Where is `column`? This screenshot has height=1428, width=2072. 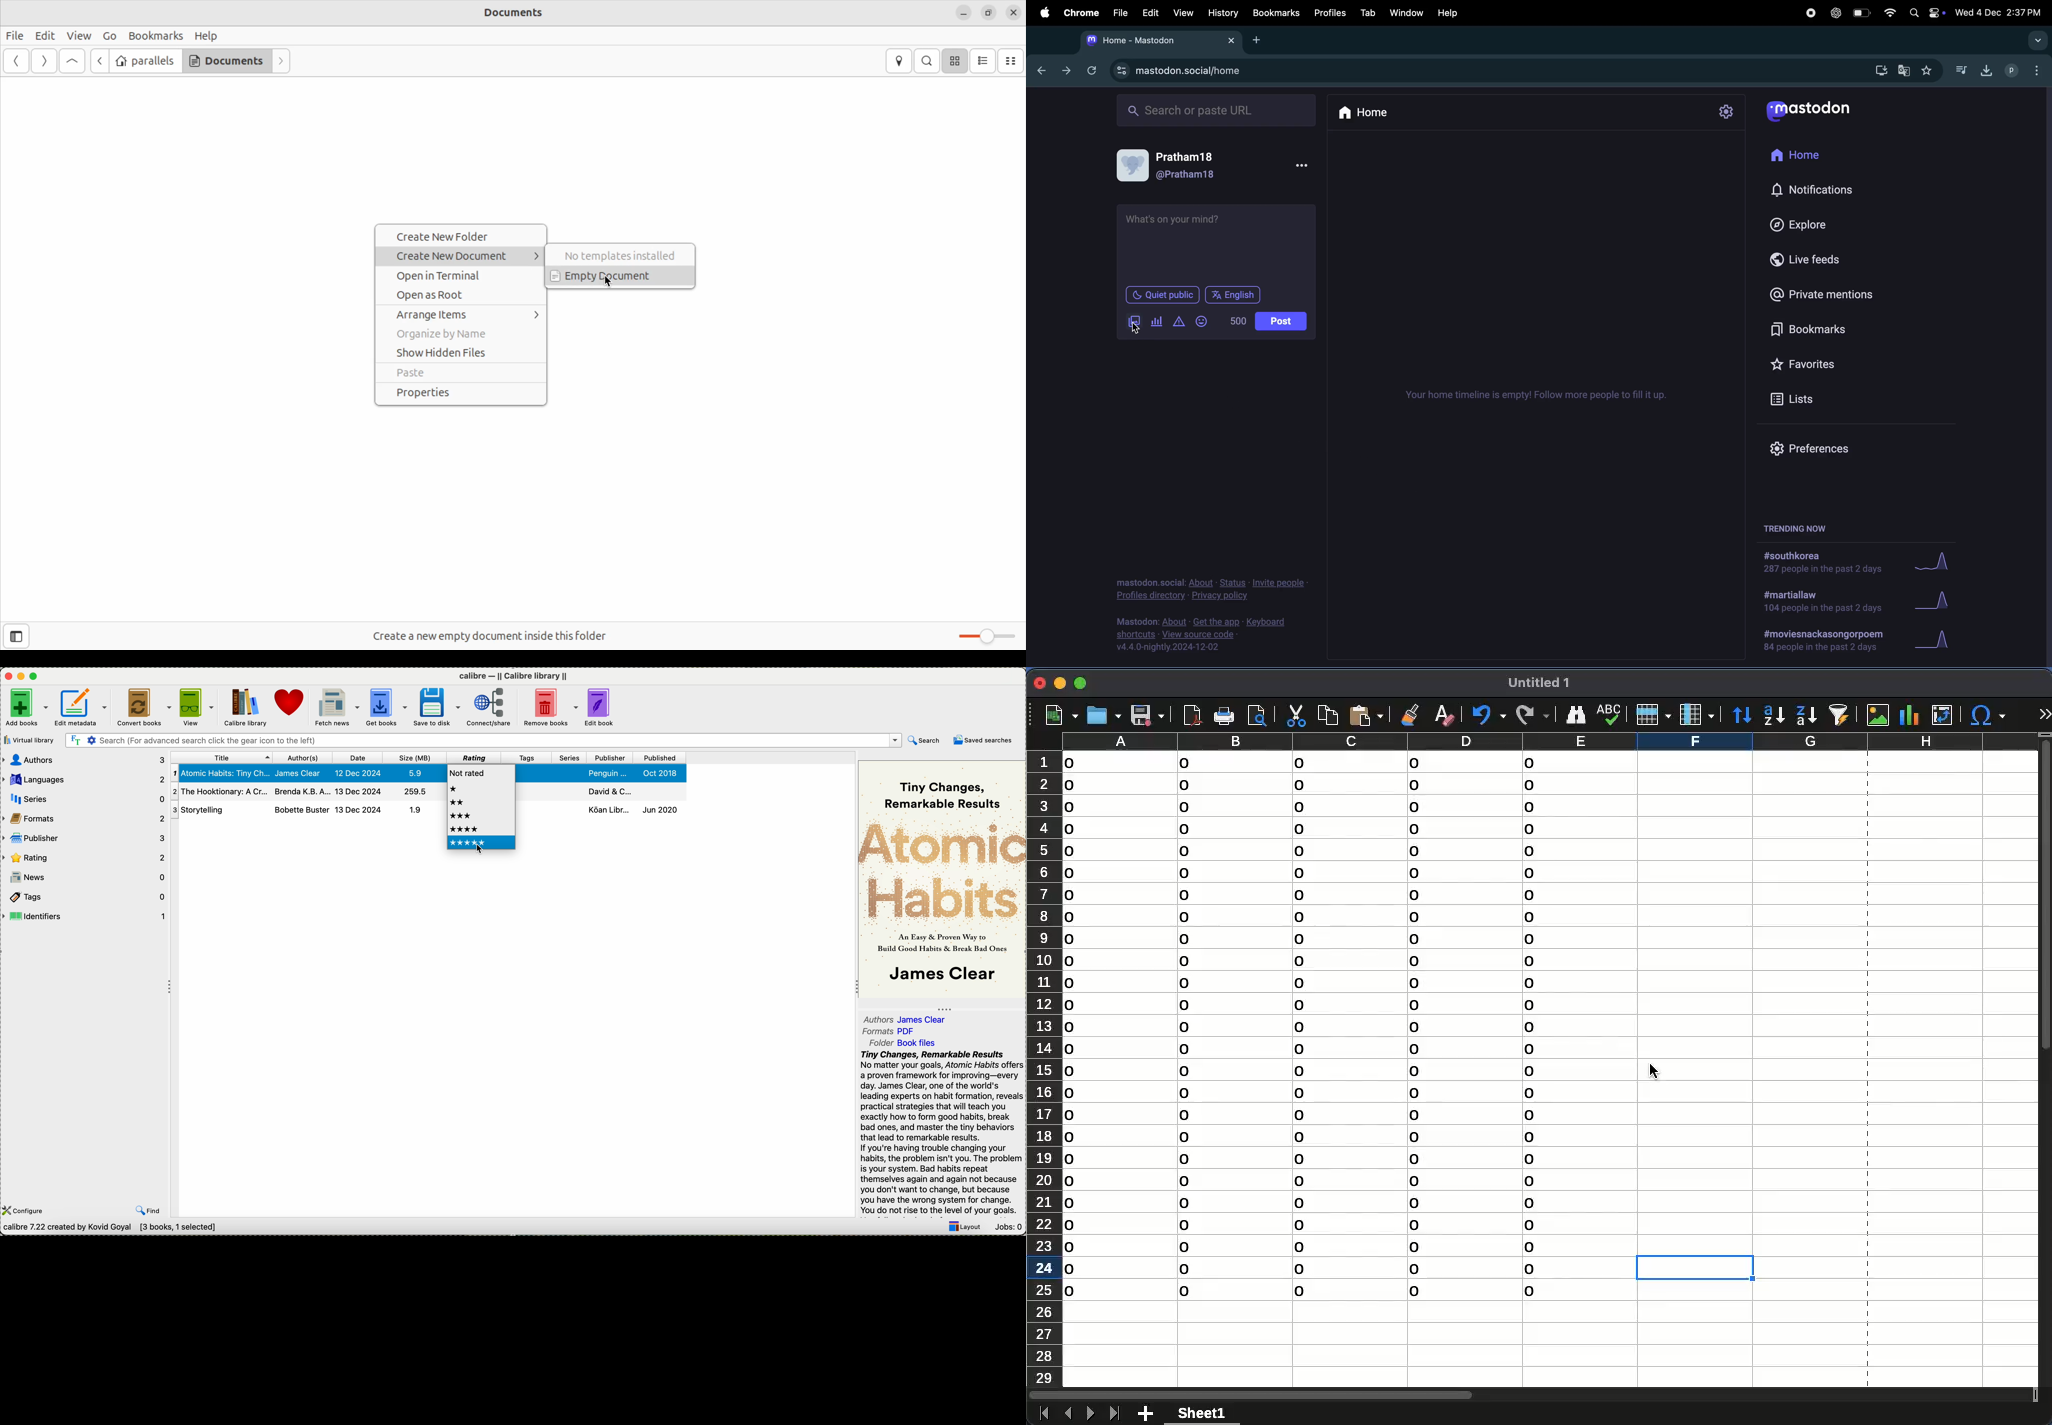 column is located at coordinates (1696, 714).